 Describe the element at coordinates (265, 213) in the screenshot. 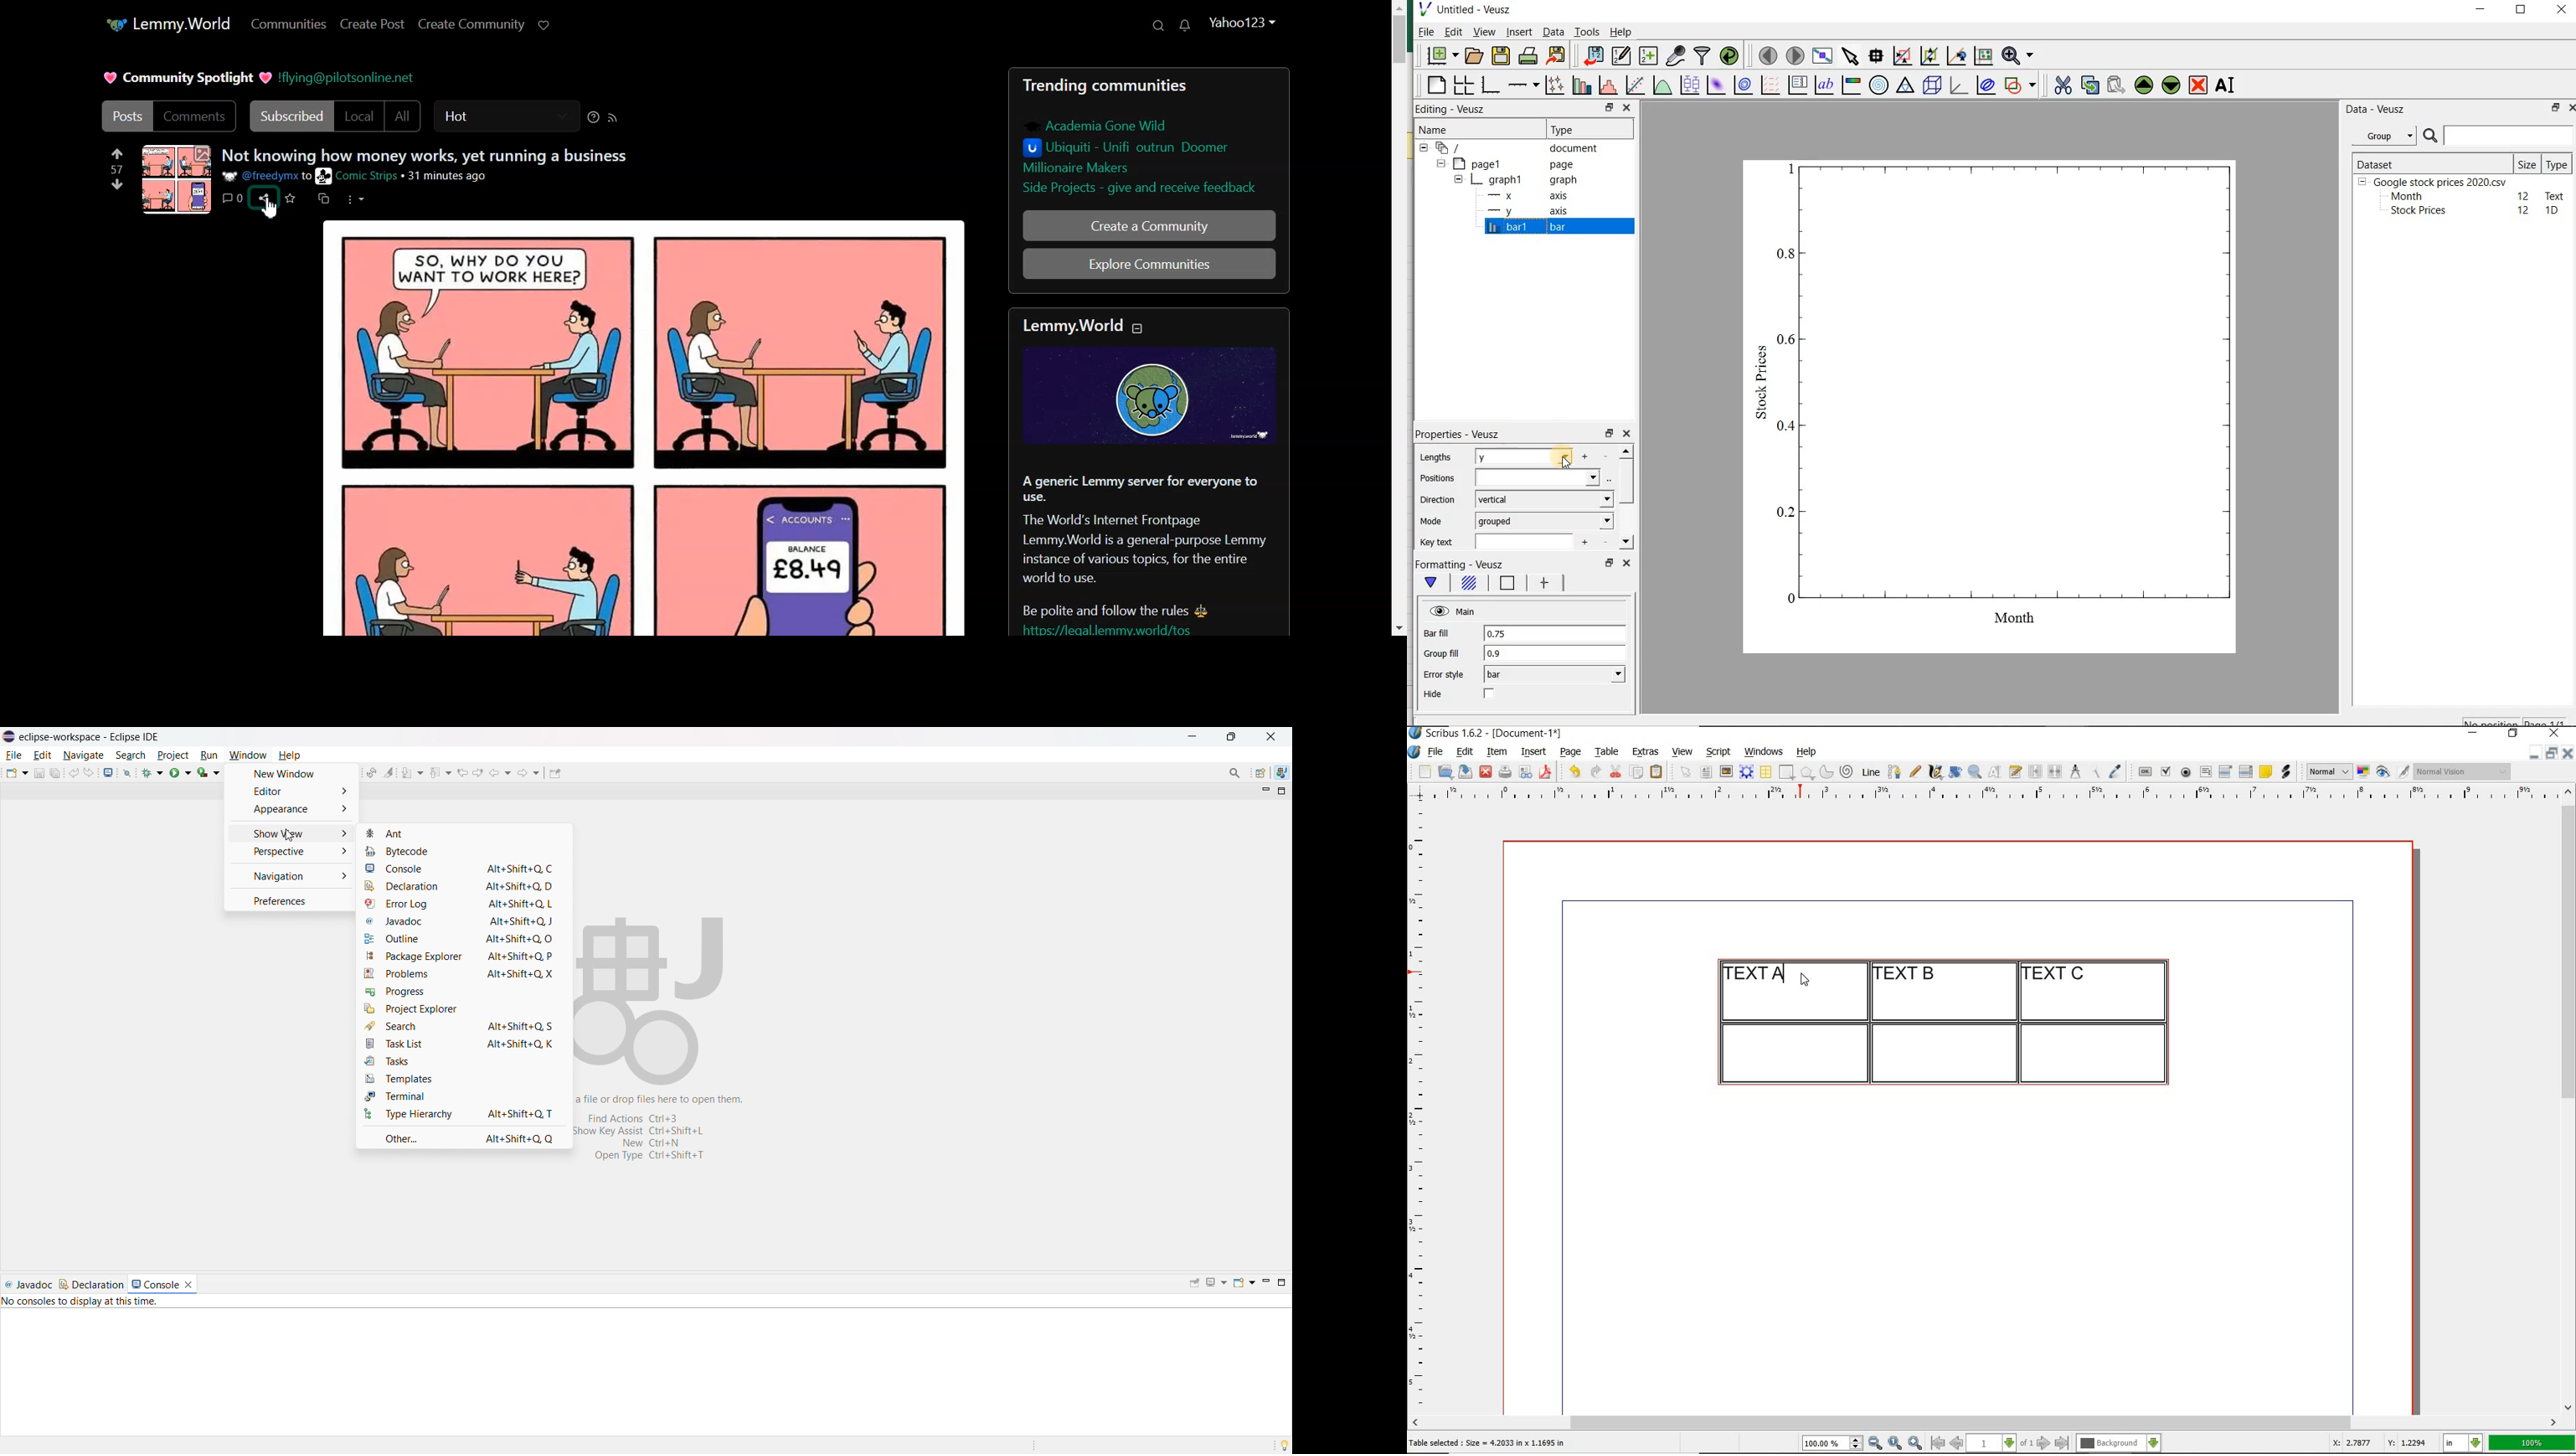

I see `cursor on button` at that location.